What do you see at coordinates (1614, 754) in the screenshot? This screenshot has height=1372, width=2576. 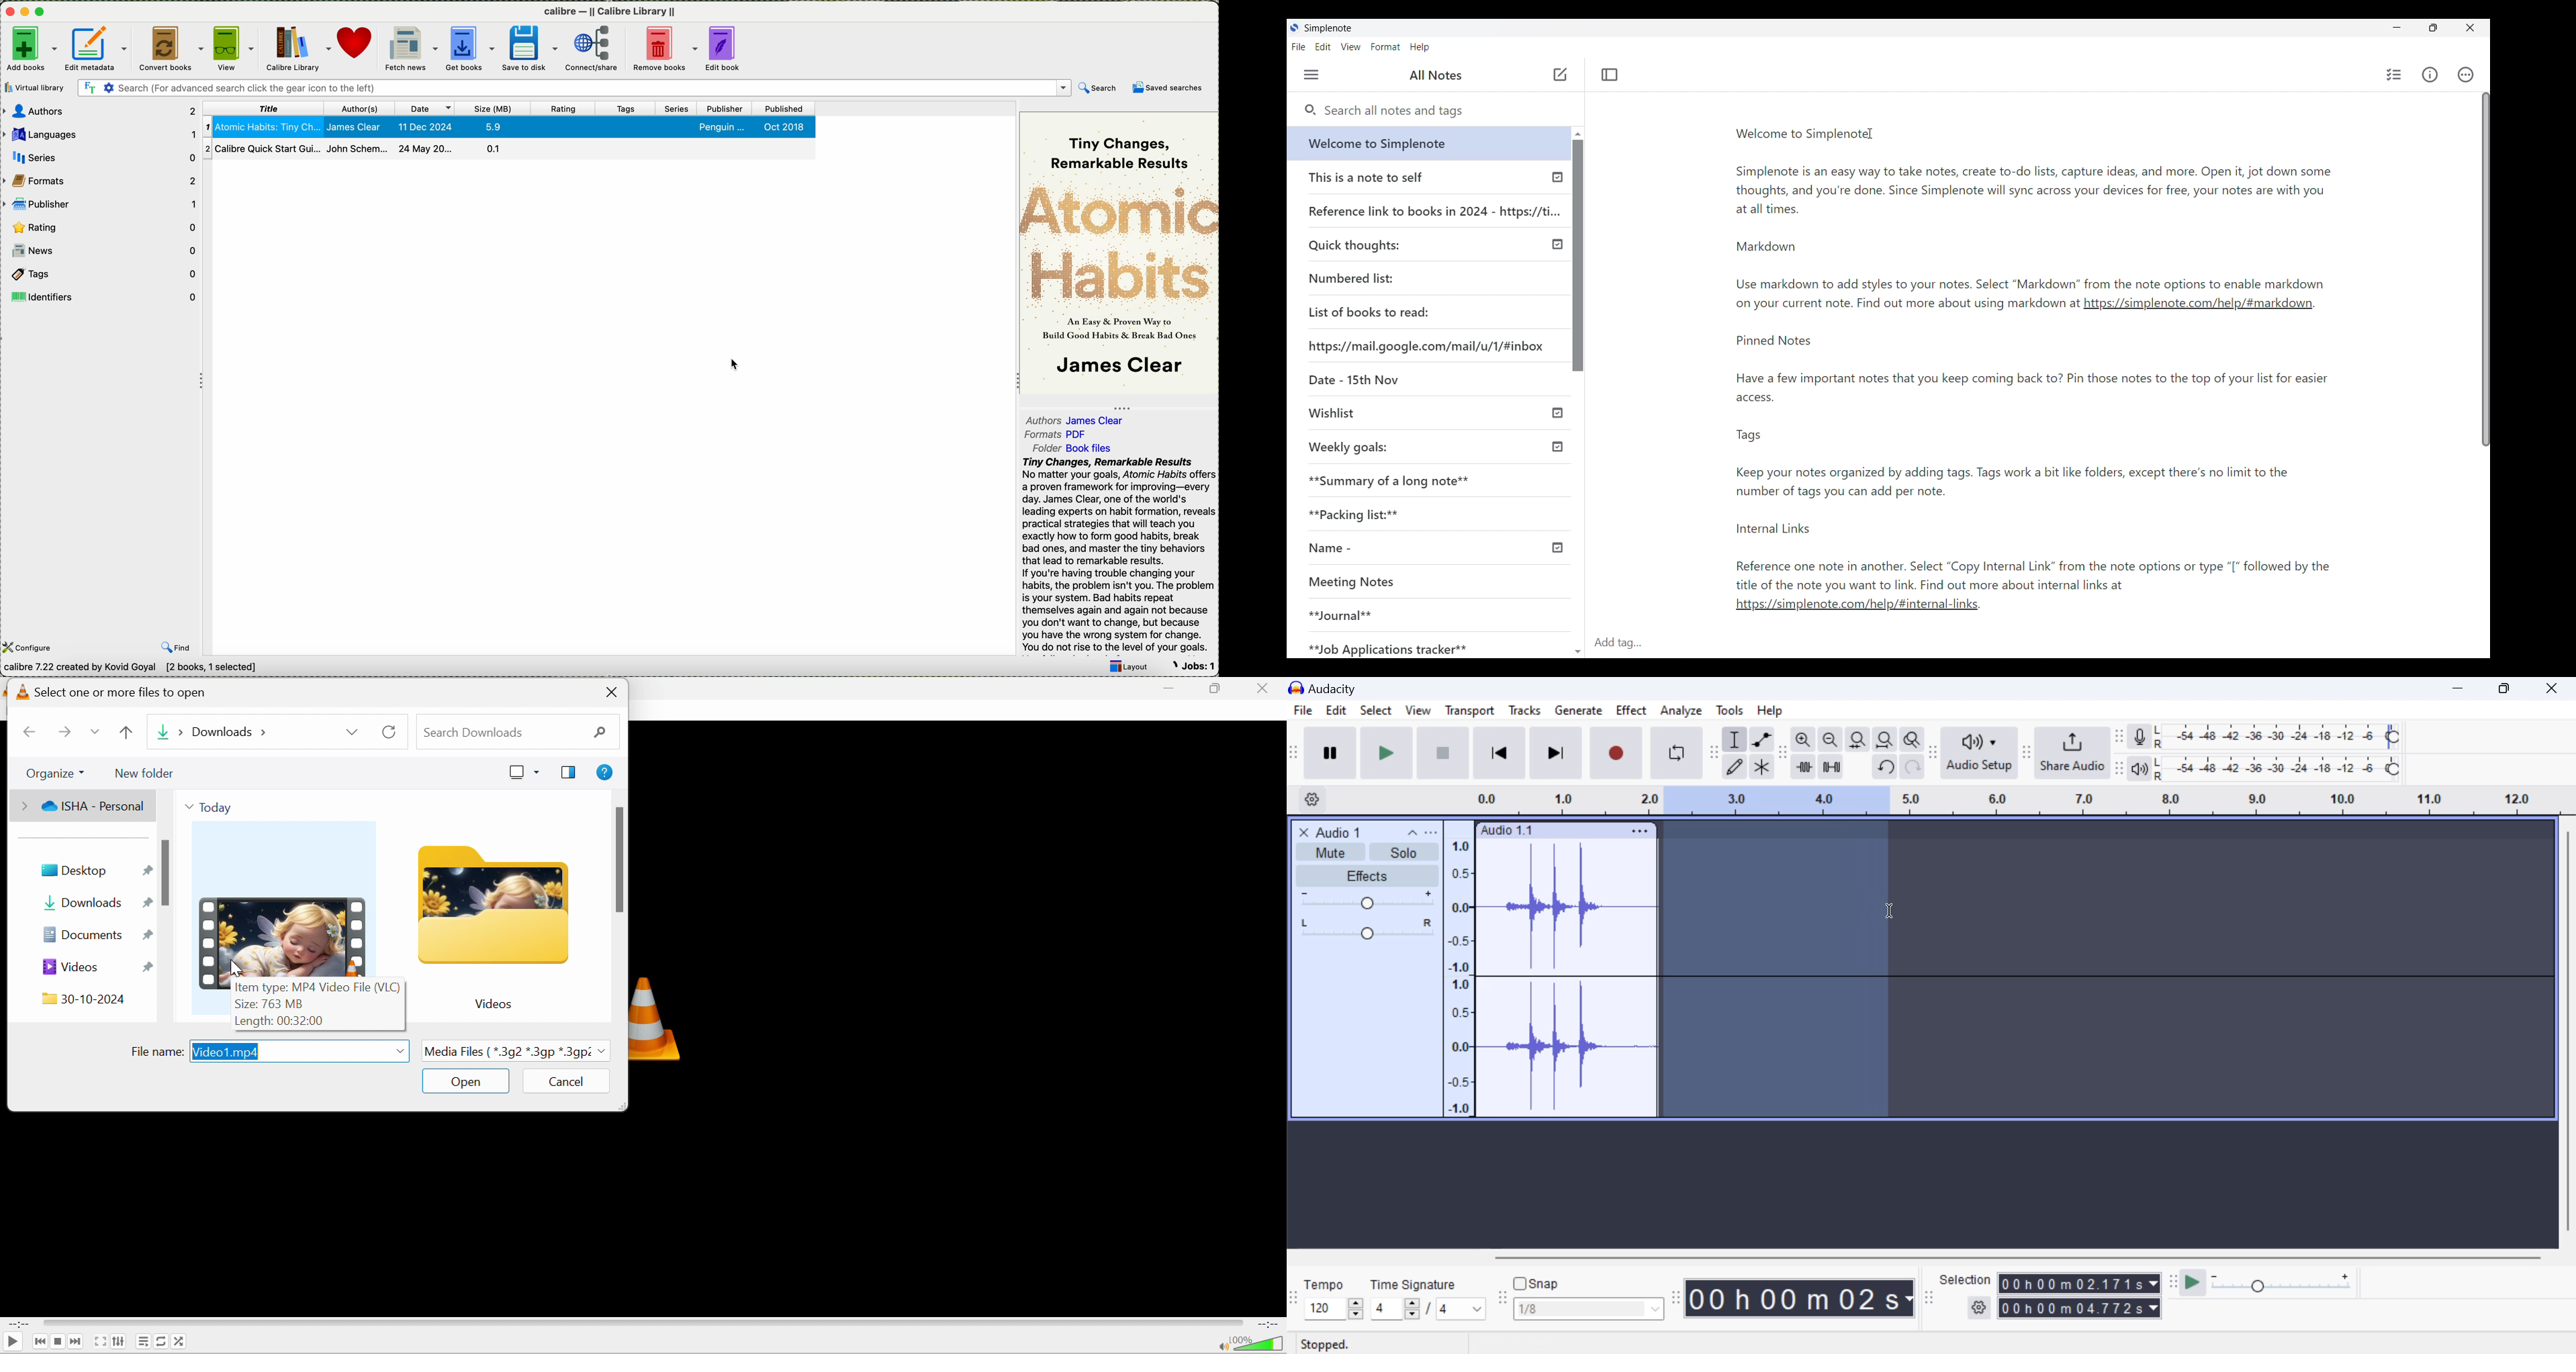 I see `Record` at bounding box center [1614, 754].